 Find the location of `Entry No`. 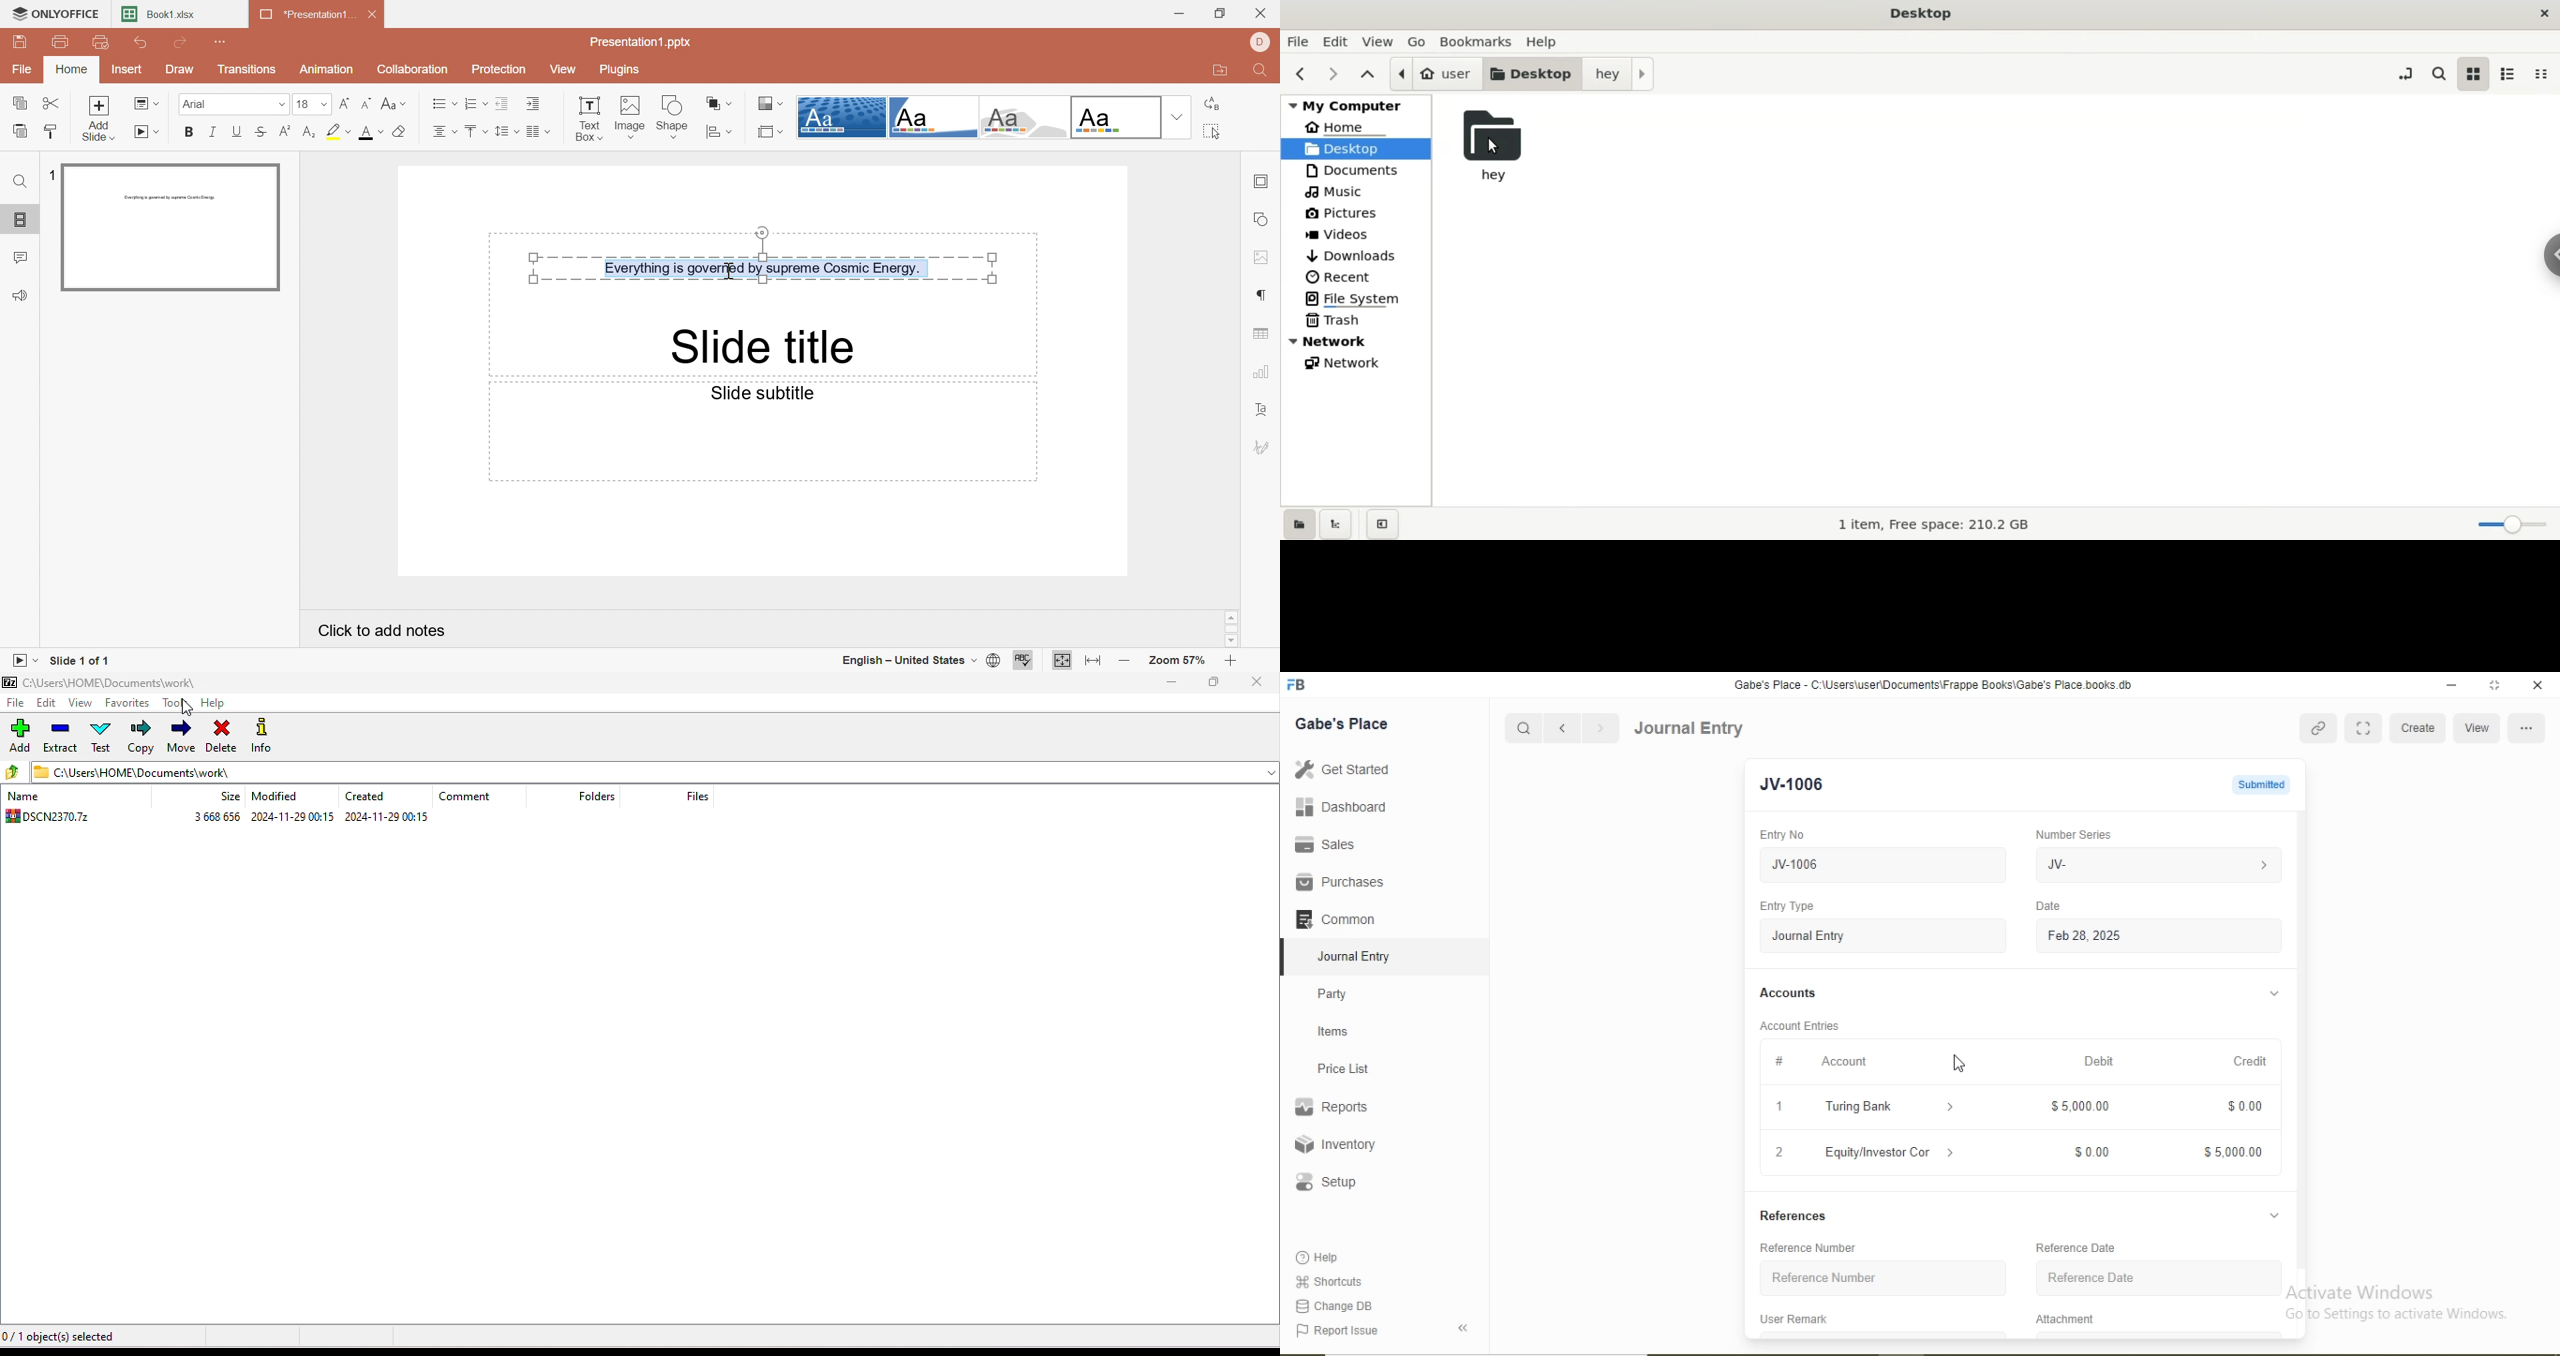

Entry No is located at coordinates (1781, 834).